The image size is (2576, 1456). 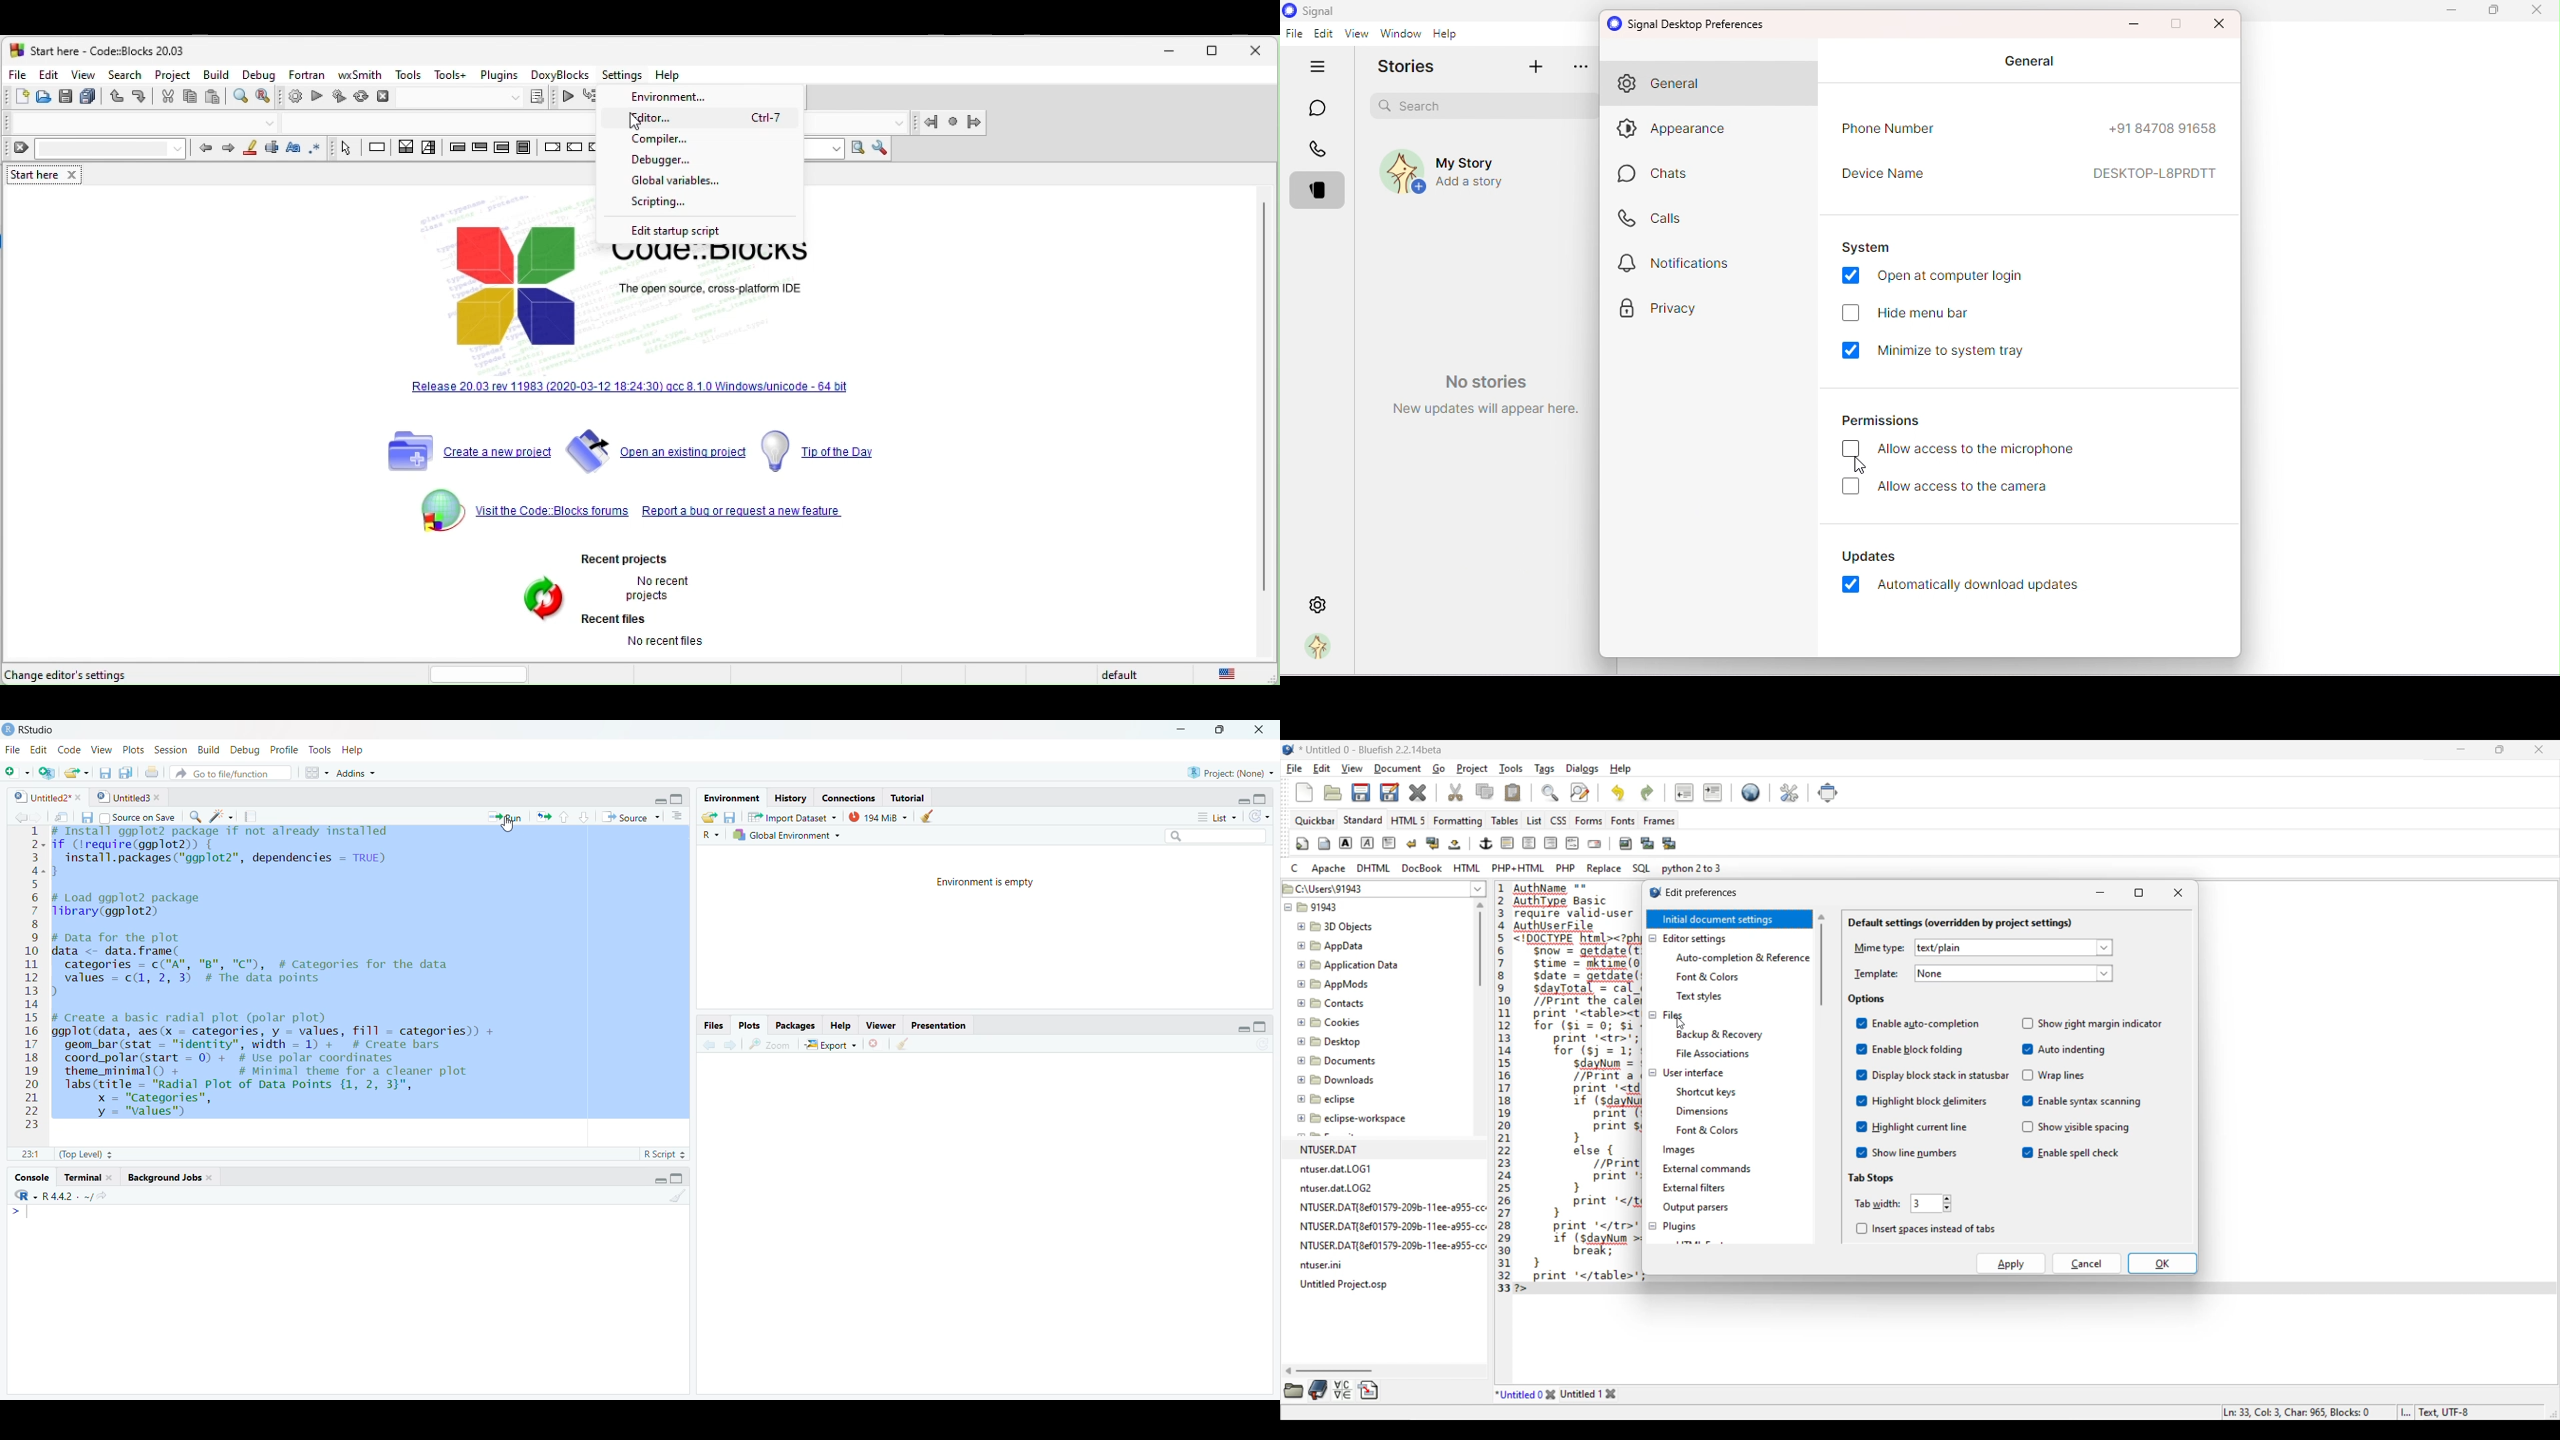 I want to click on Permissions, so click(x=1879, y=418).